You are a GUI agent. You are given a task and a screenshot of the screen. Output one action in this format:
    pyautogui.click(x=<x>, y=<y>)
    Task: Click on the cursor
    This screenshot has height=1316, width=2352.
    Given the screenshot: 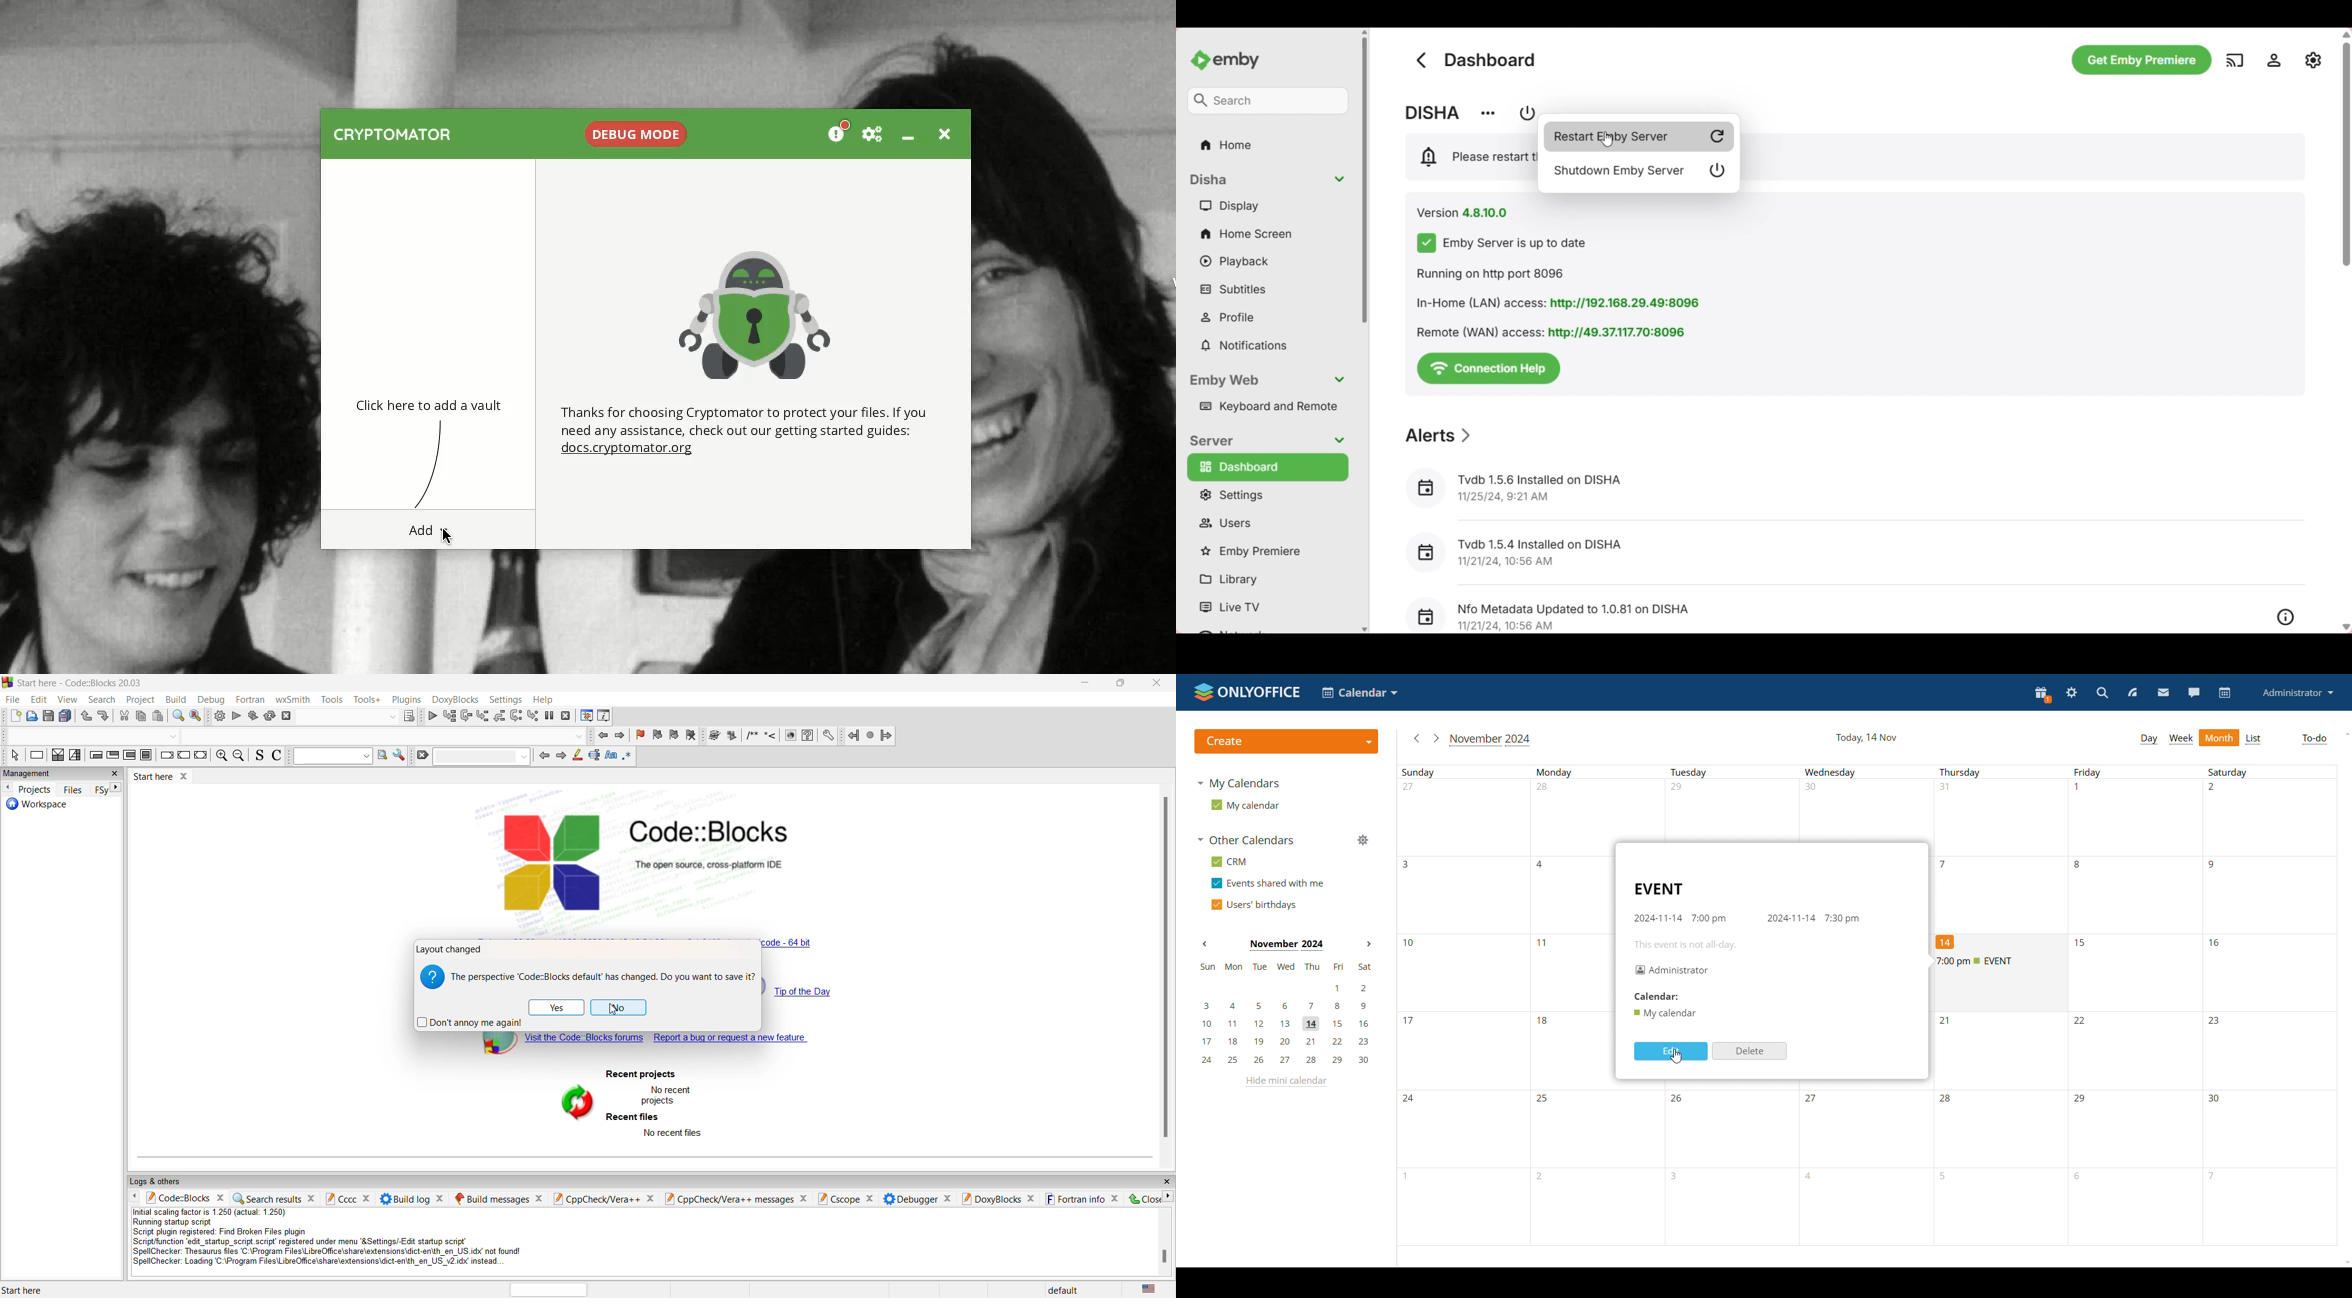 What is the action you would take?
    pyautogui.click(x=612, y=1011)
    